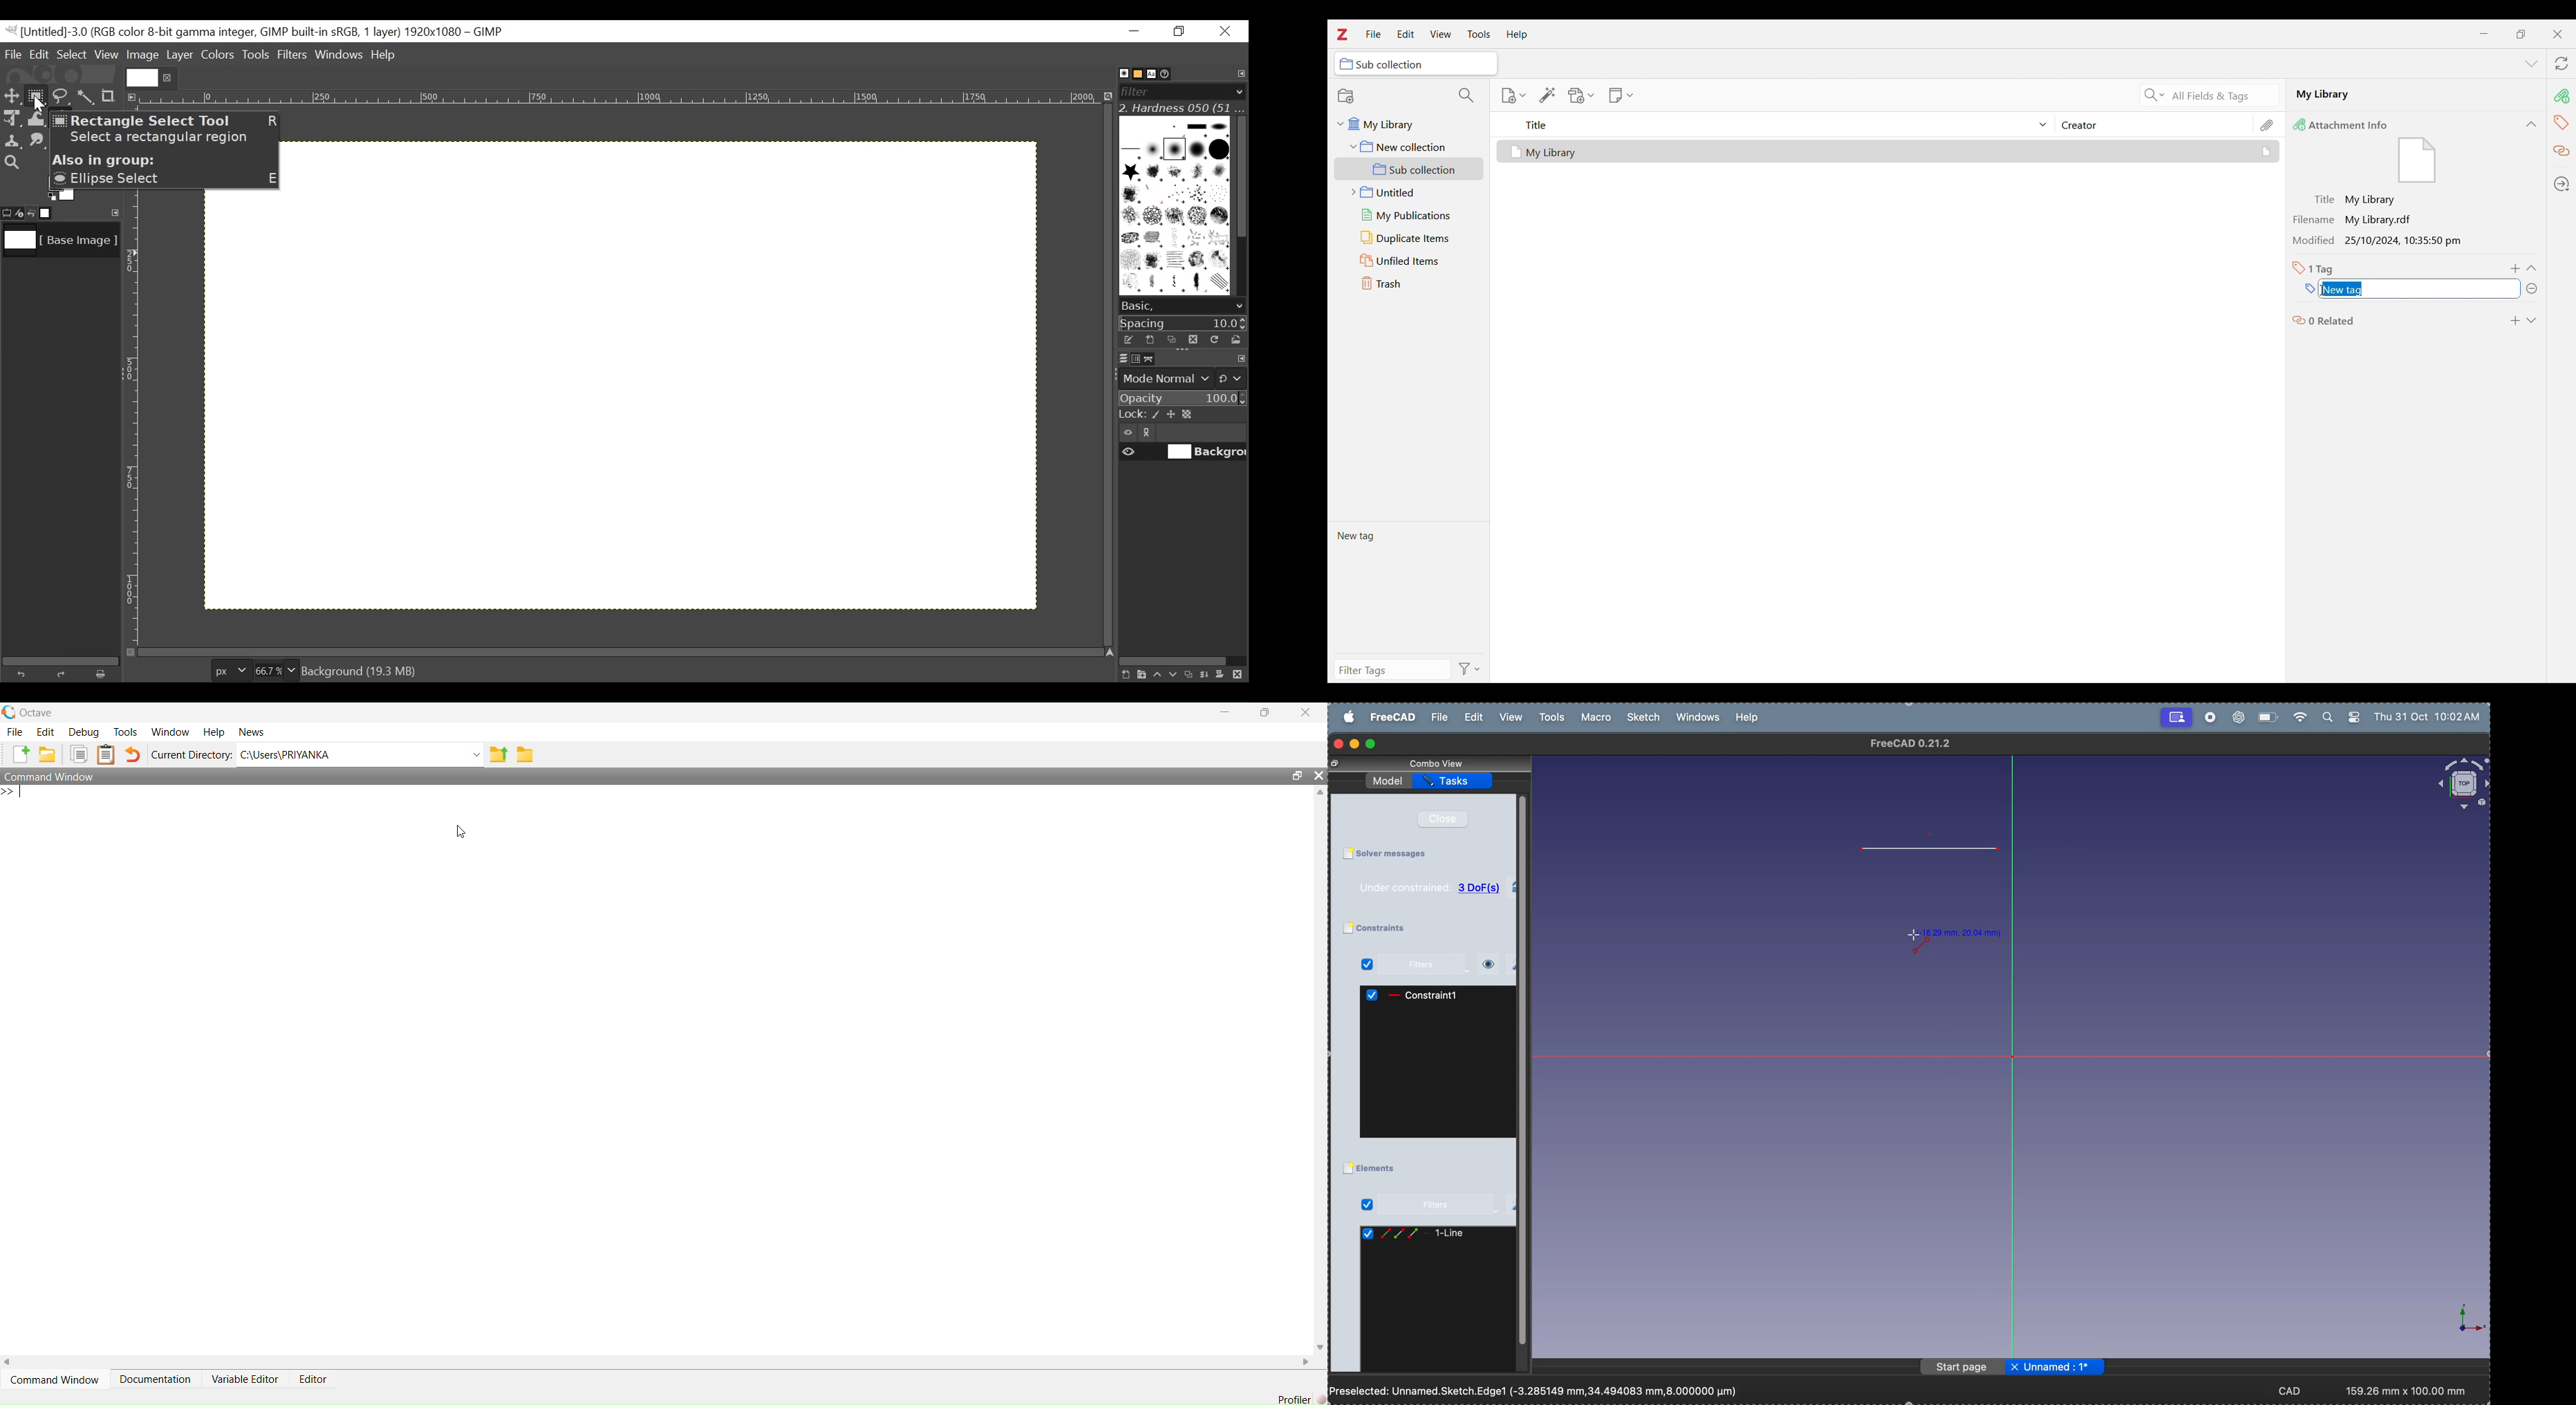  Describe the element at coordinates (1405, 34) in the screenshot. I see `Edit menu` at that location.